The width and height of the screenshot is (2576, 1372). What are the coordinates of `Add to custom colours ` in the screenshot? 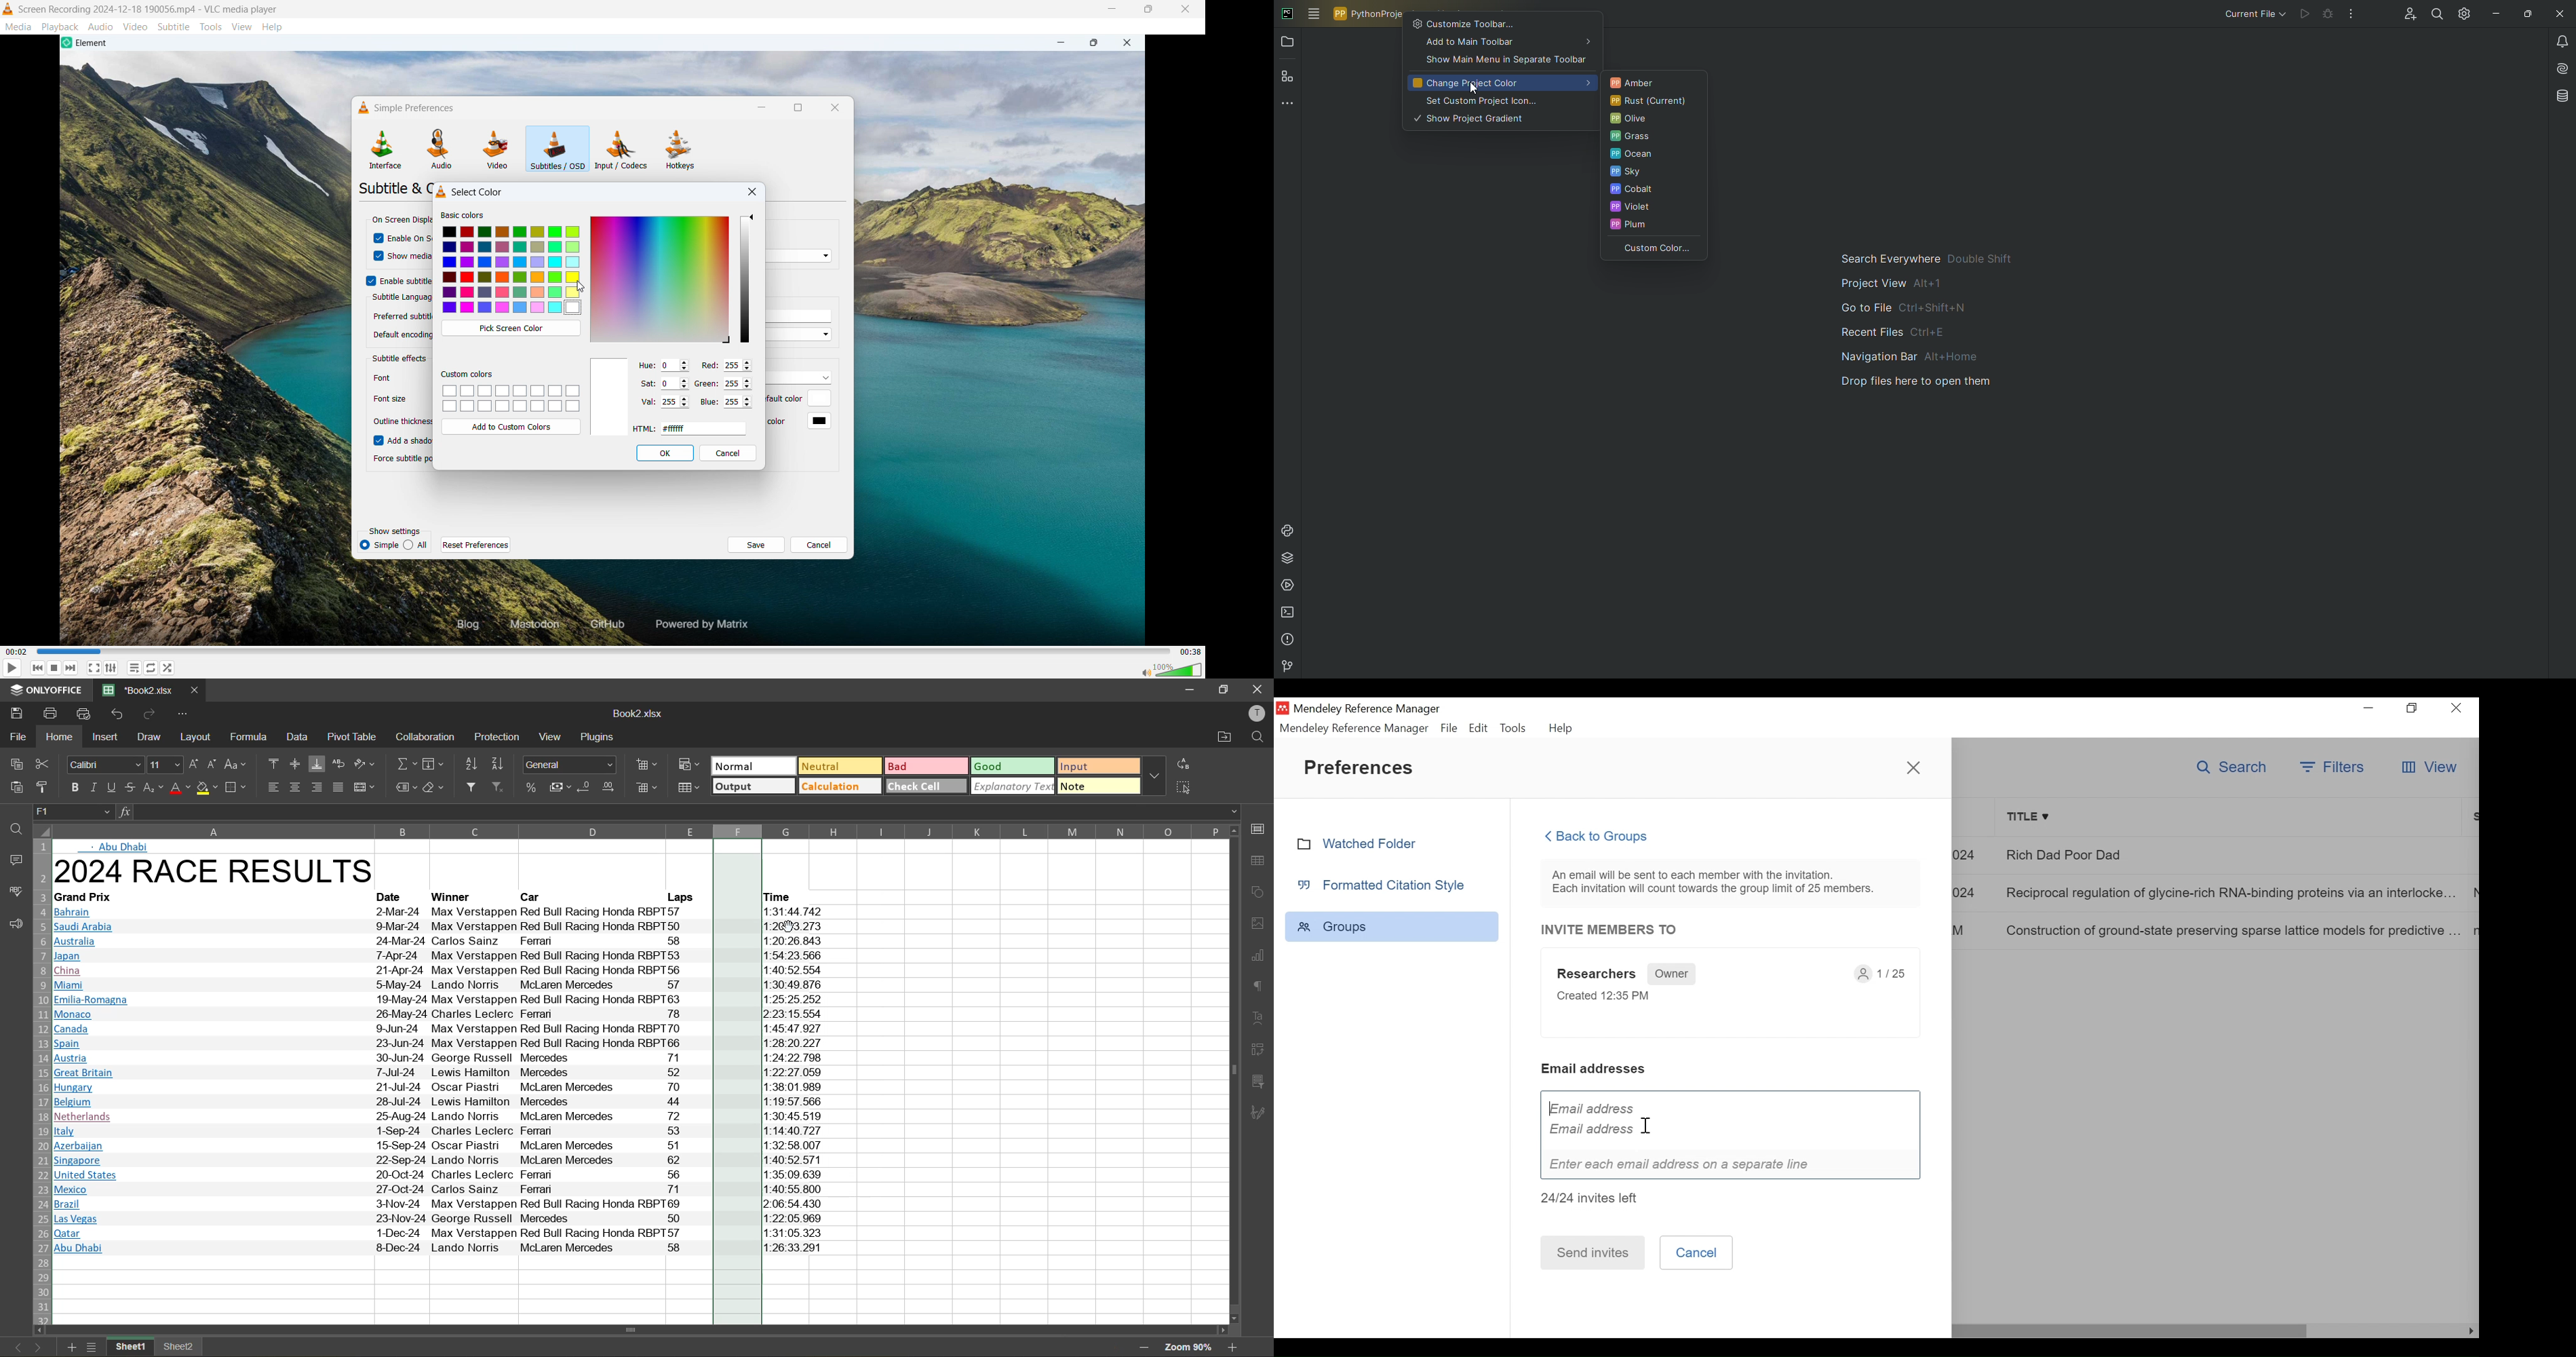 It's located at (511, 427).